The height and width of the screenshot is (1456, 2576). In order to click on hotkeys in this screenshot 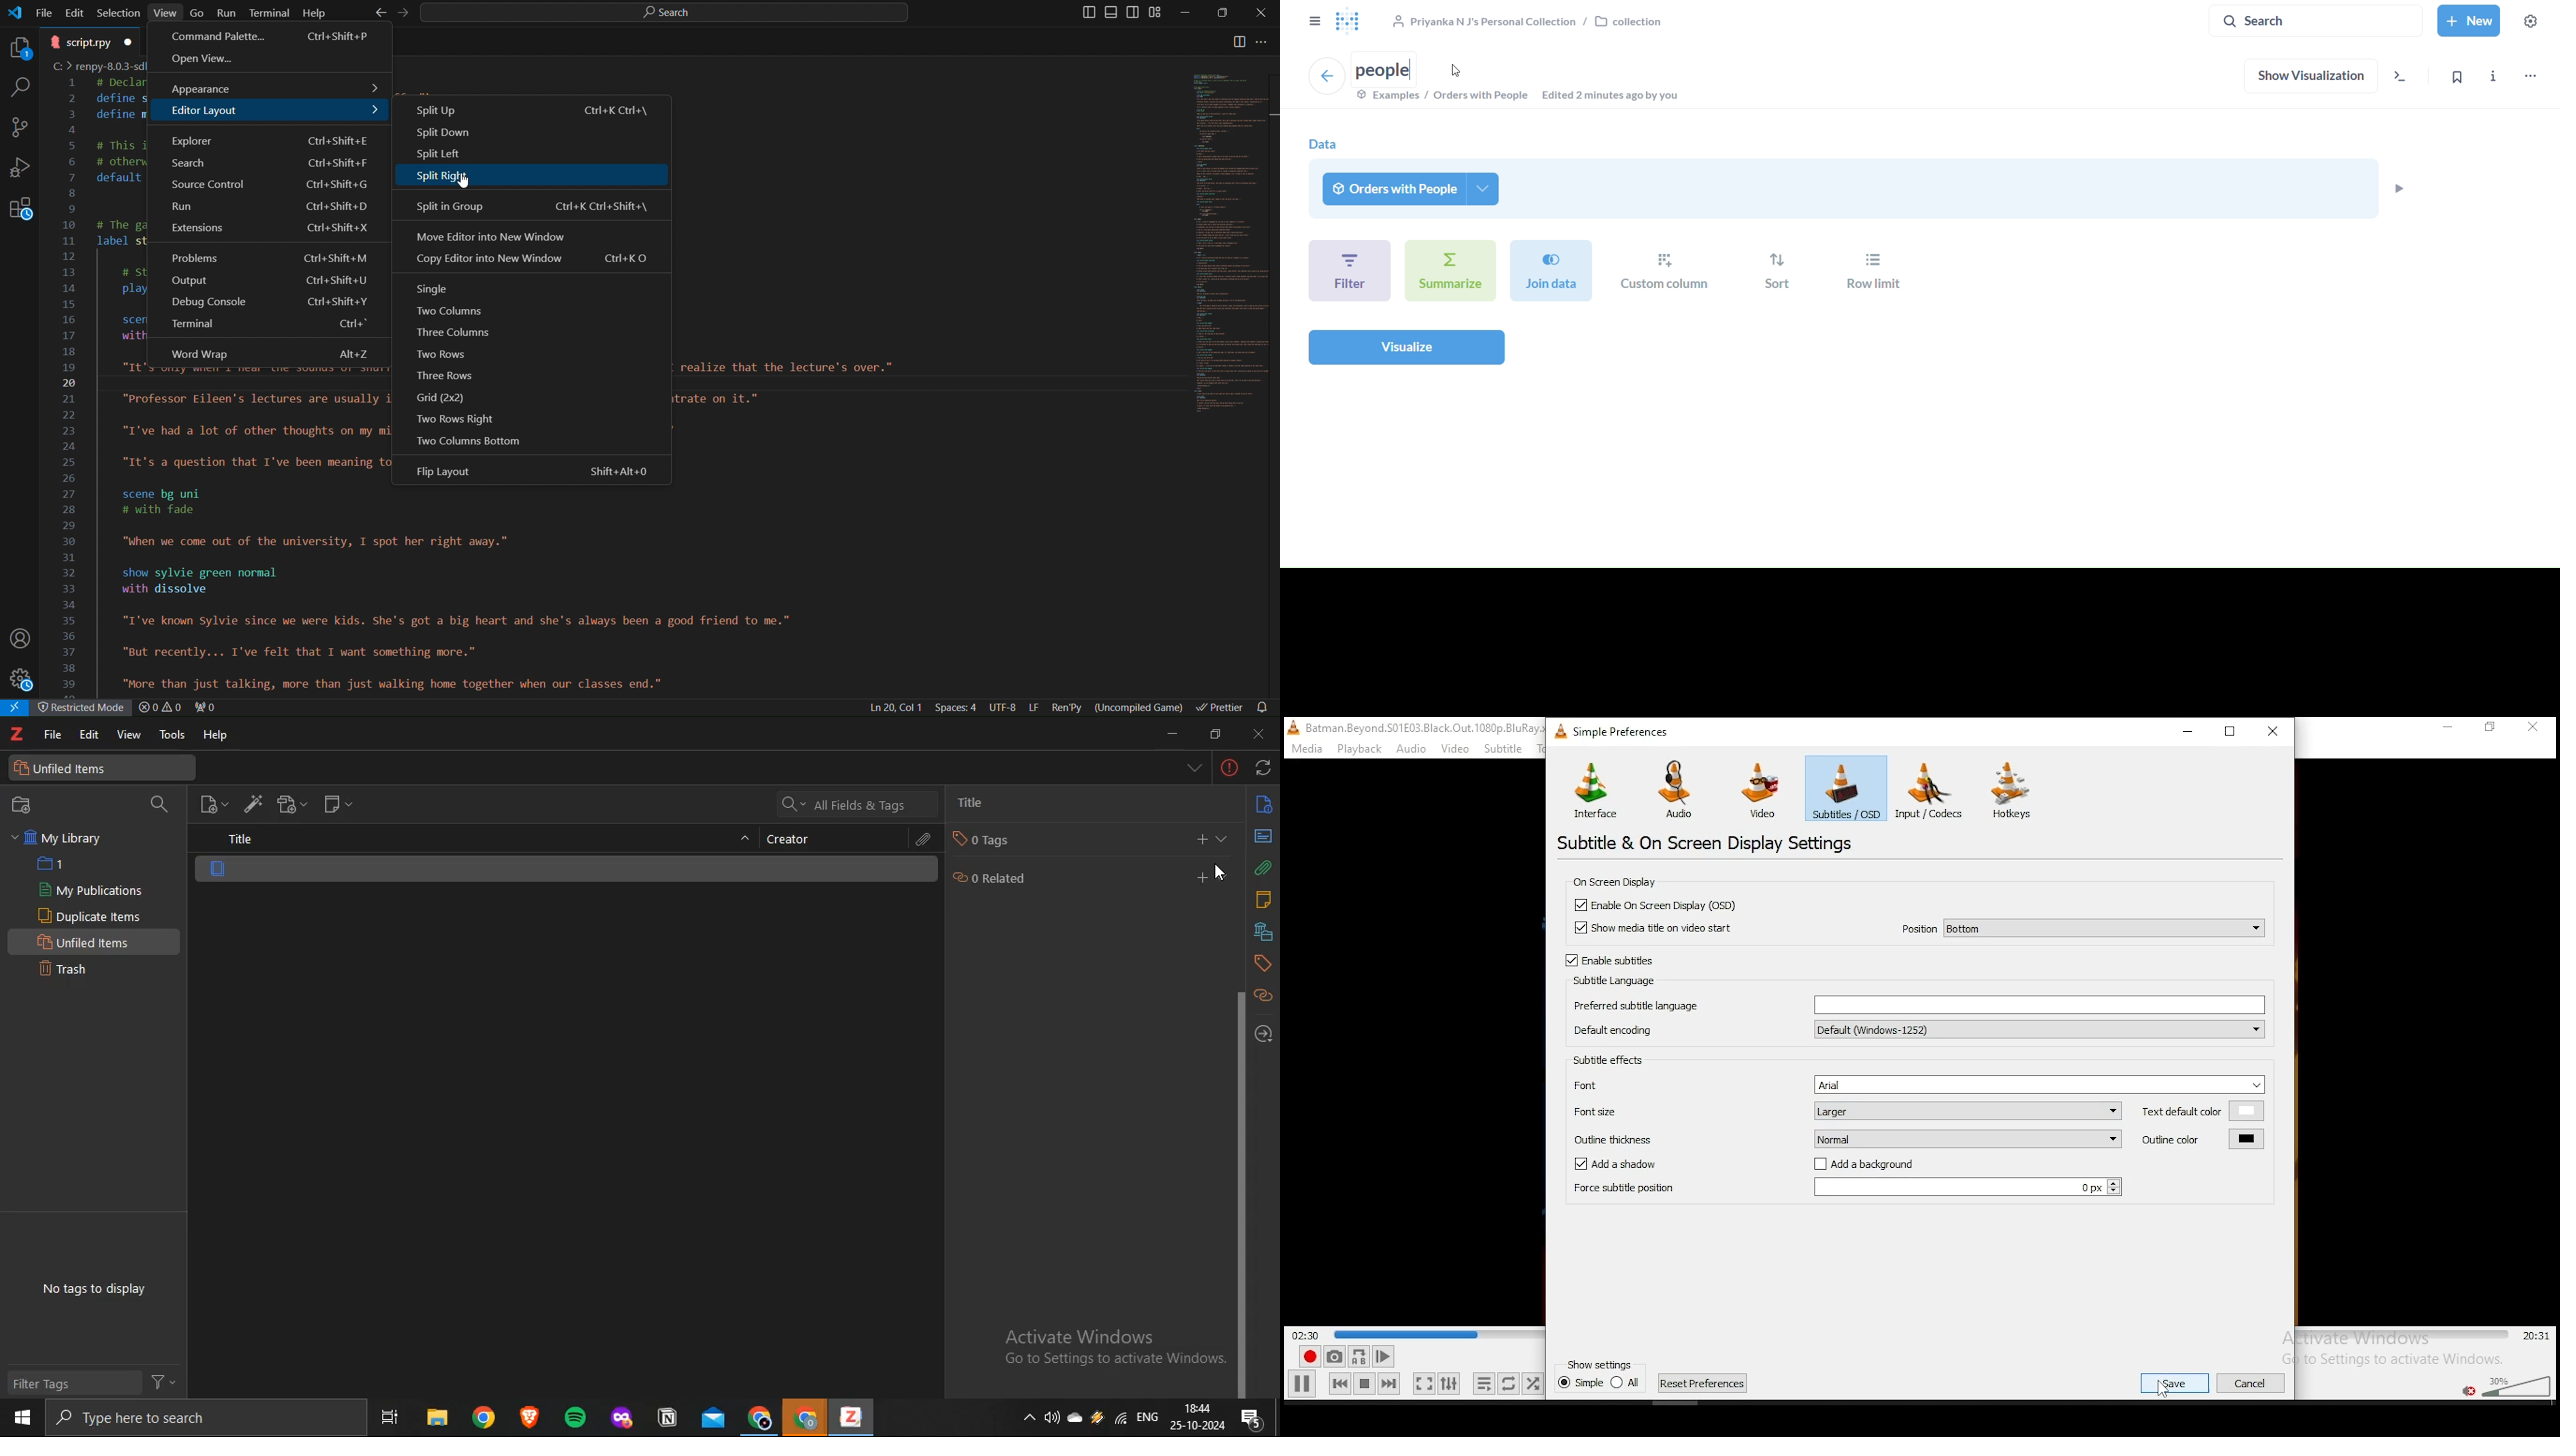, I will do `click(2012, 789)`.